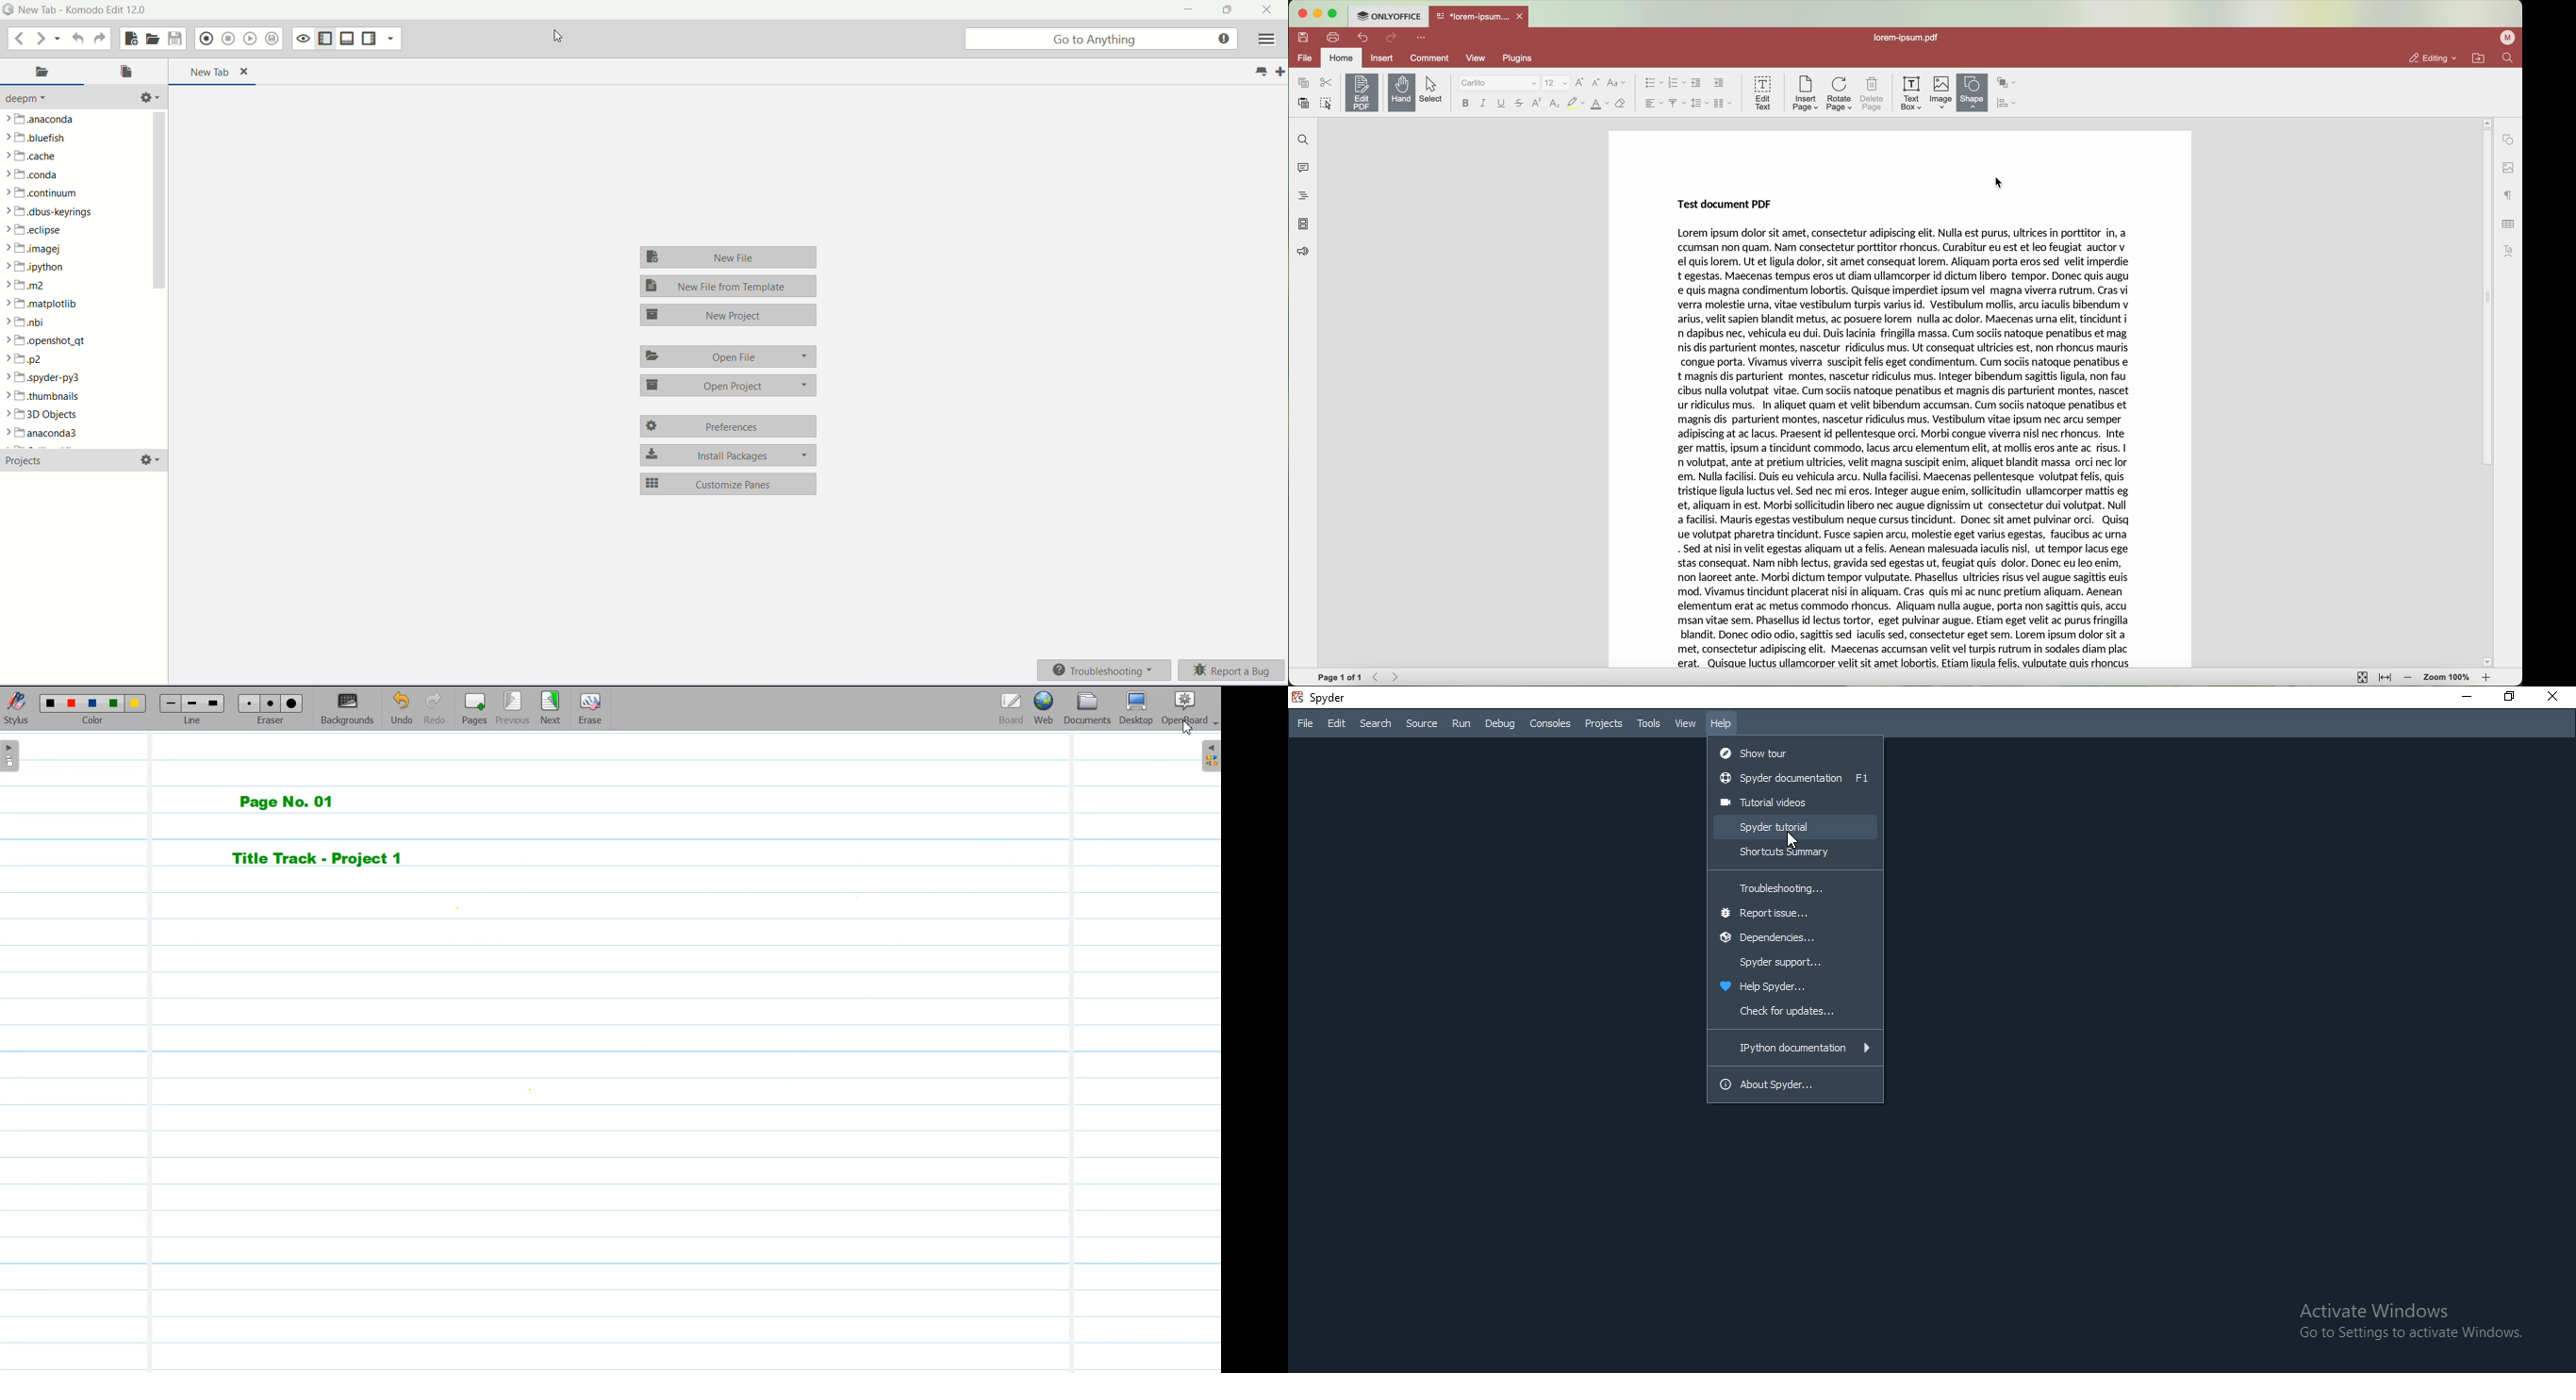  Describe the element at coordinates (1388, 677) in the screenshot. I see `navigate arrows` at that location.